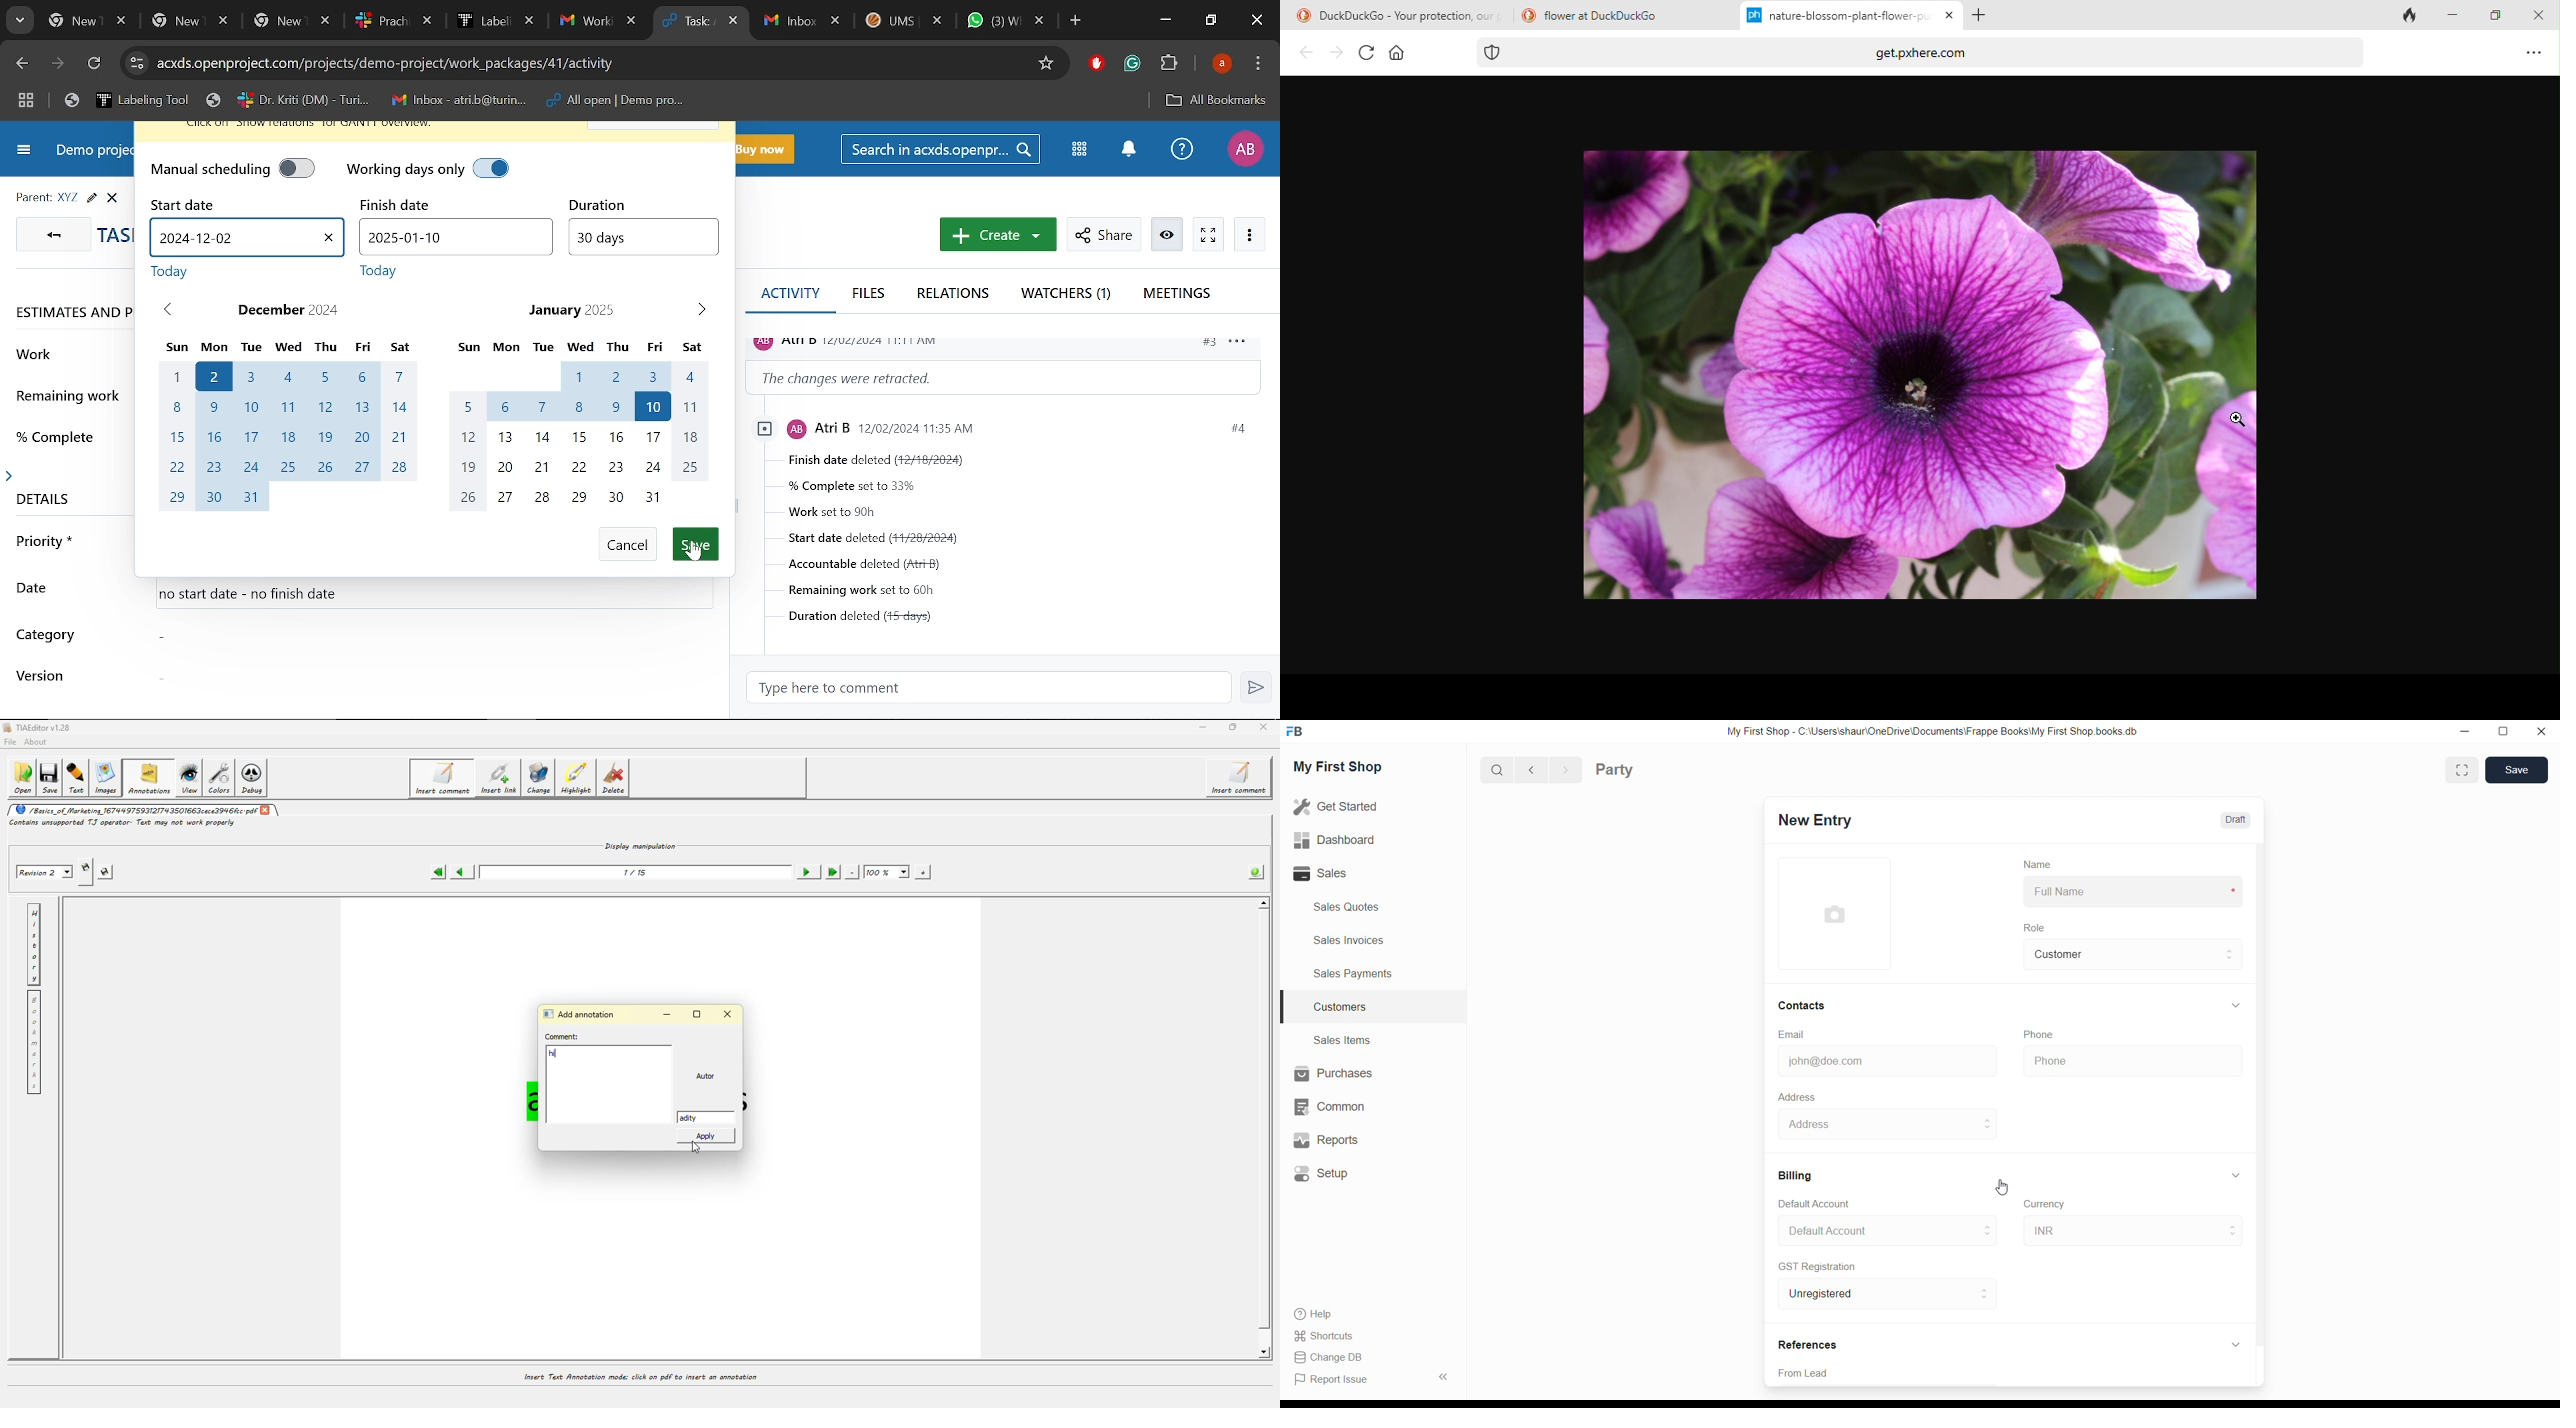 This screenshot has width=2576, height=1428. What do you see at coordinates (2535, 54) in the screenshot?
I see `option` at bounding box center [2535, 54].